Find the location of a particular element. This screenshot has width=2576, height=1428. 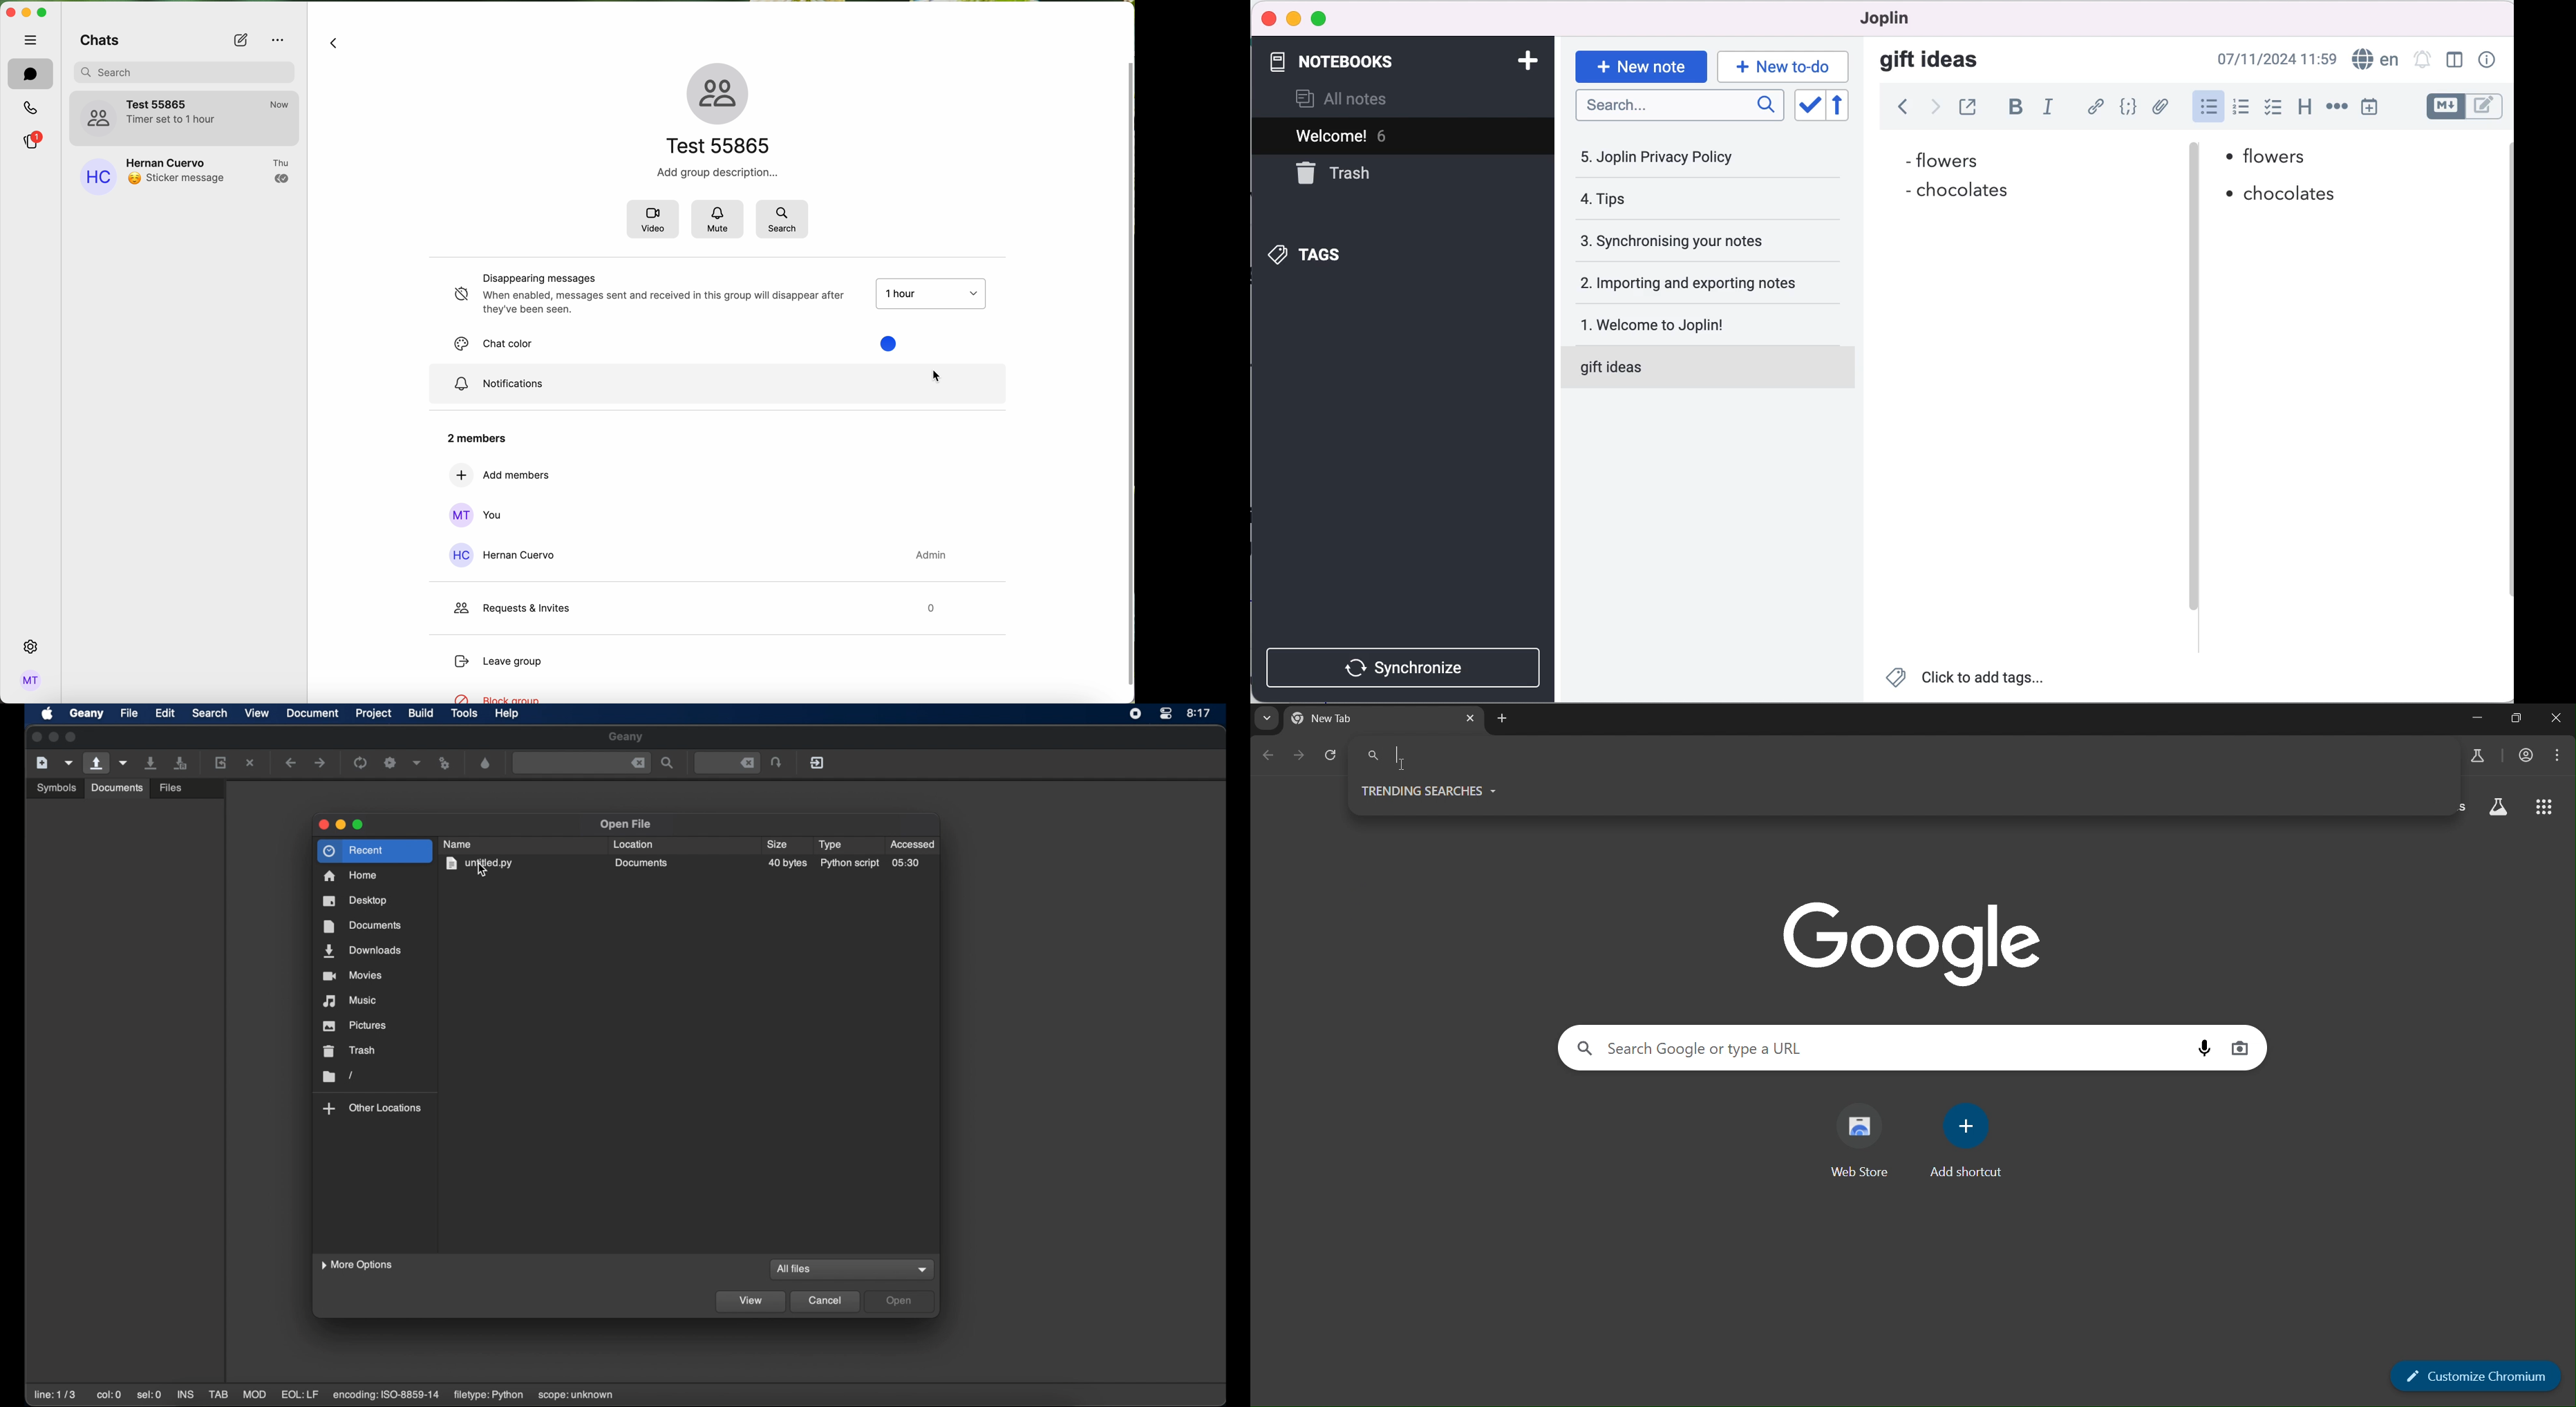

google apps is located at coordinates (2546, 808).